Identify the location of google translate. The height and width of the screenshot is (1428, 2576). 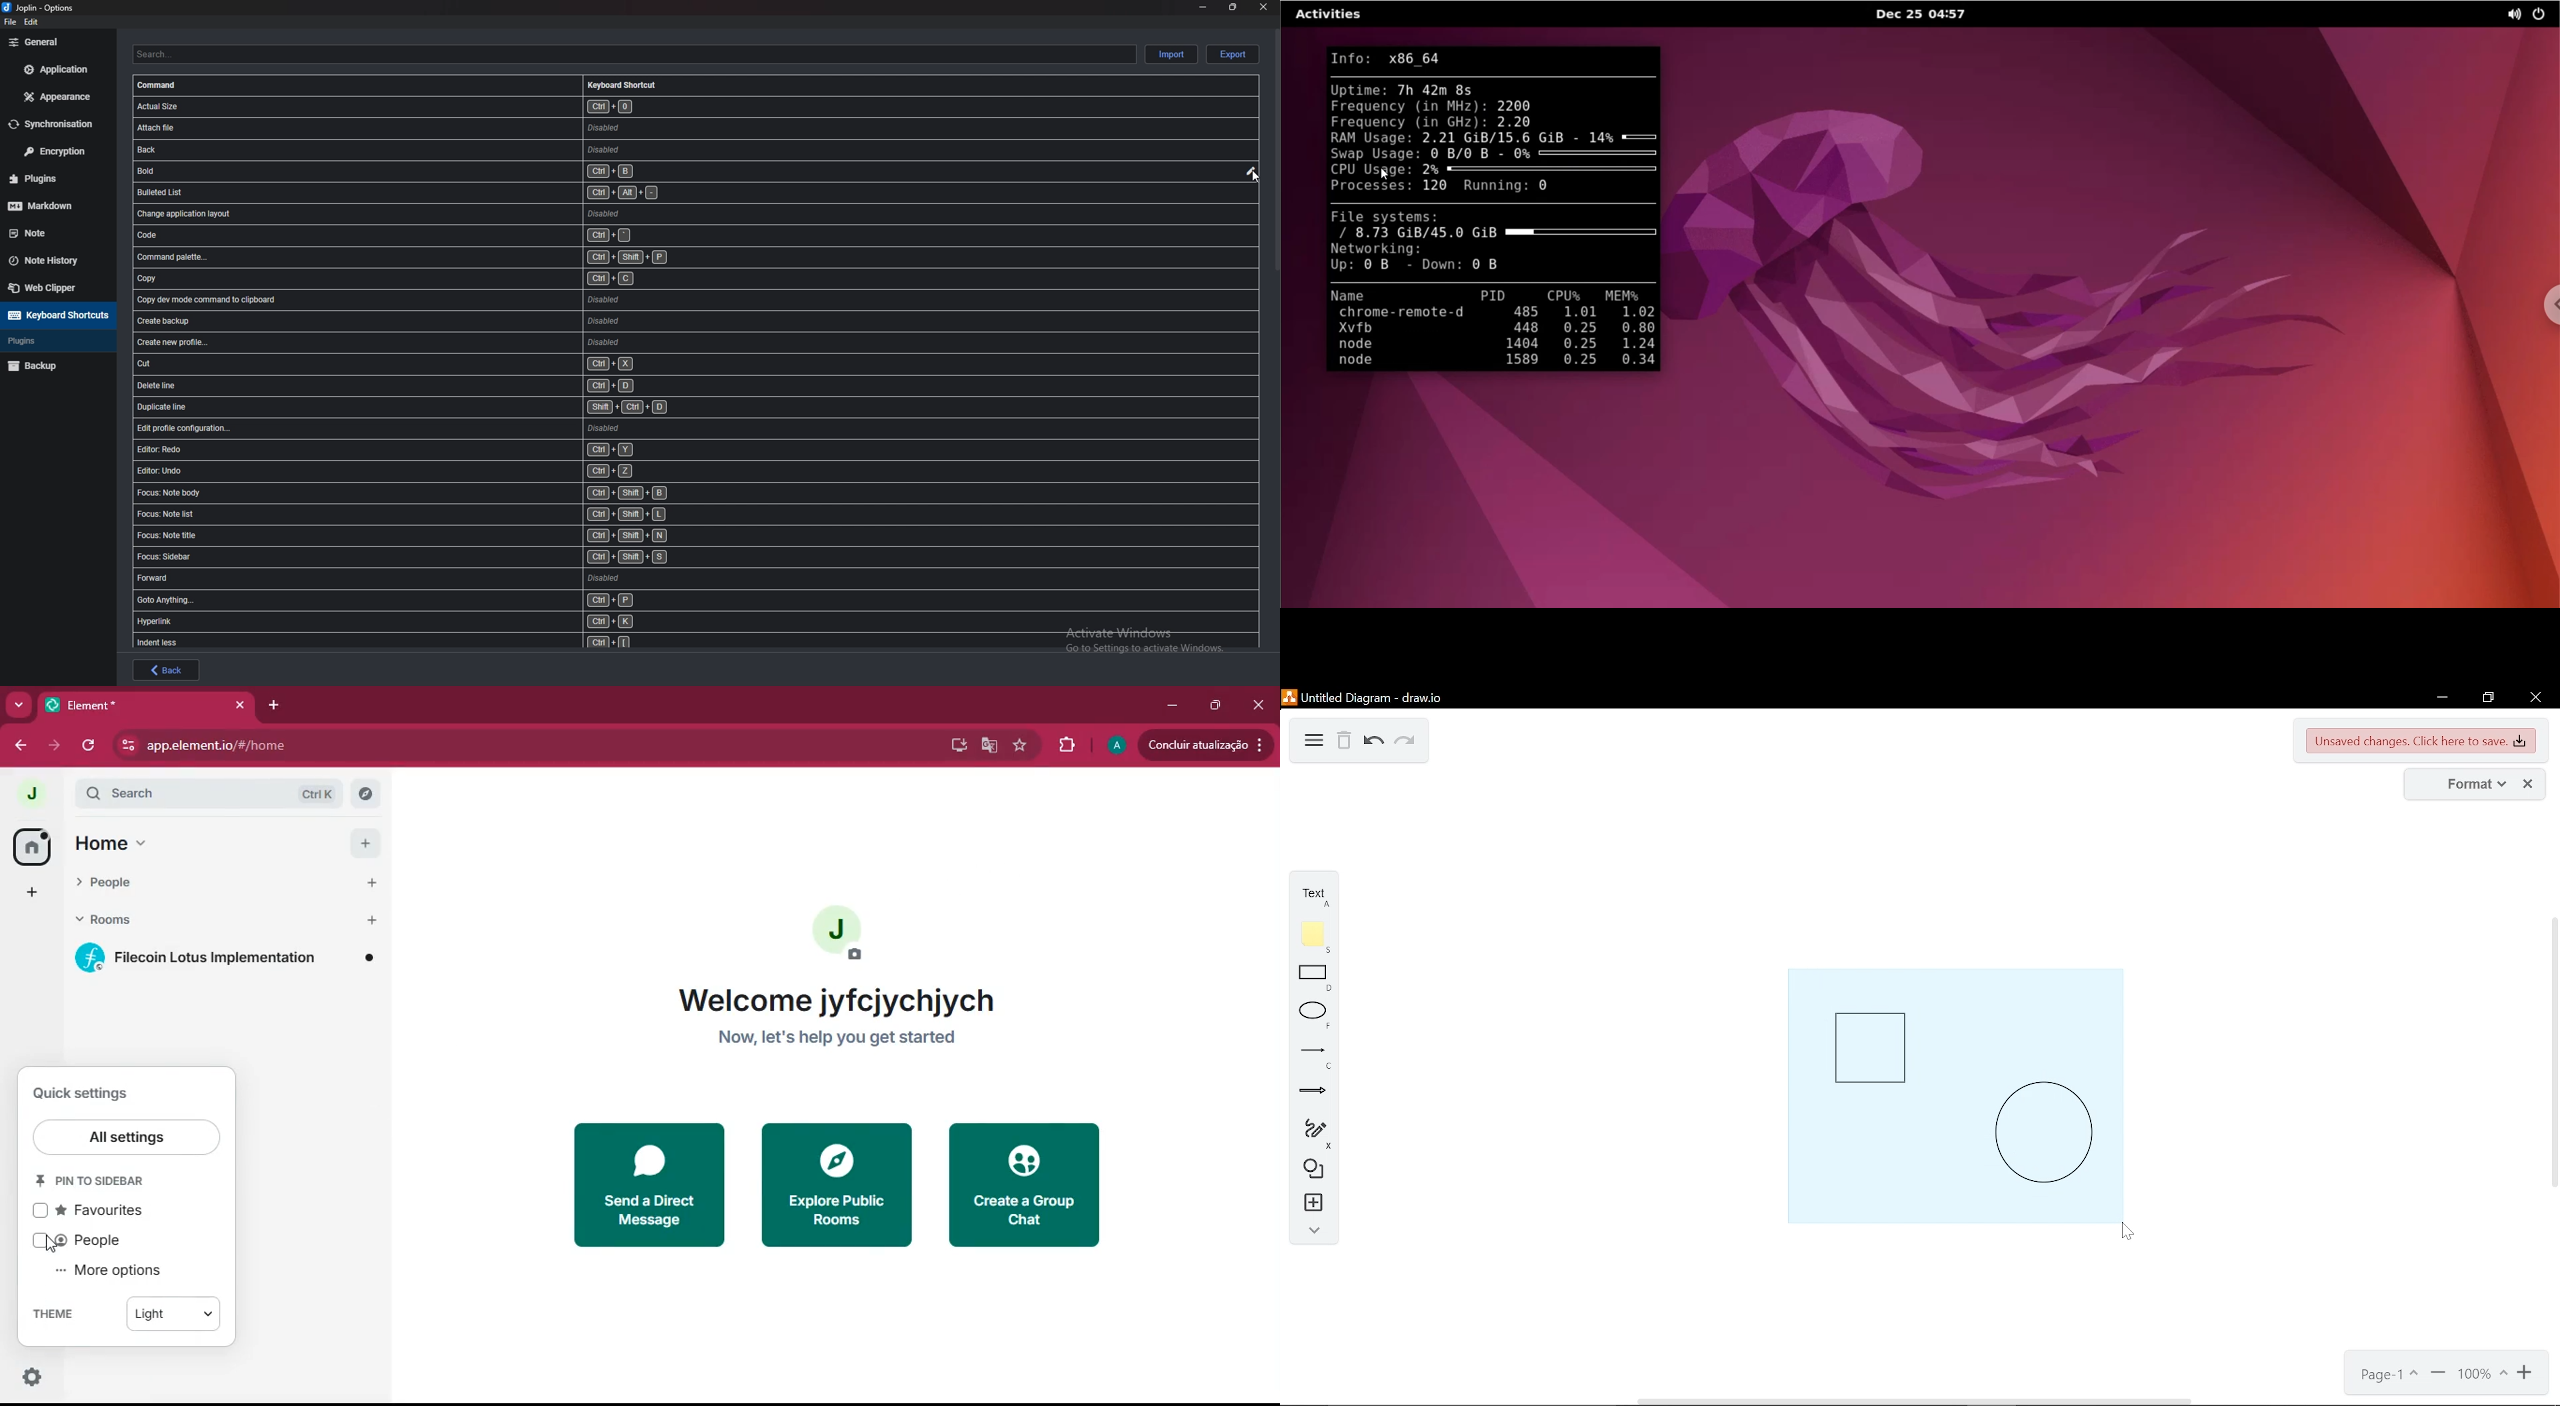
(989, 746).